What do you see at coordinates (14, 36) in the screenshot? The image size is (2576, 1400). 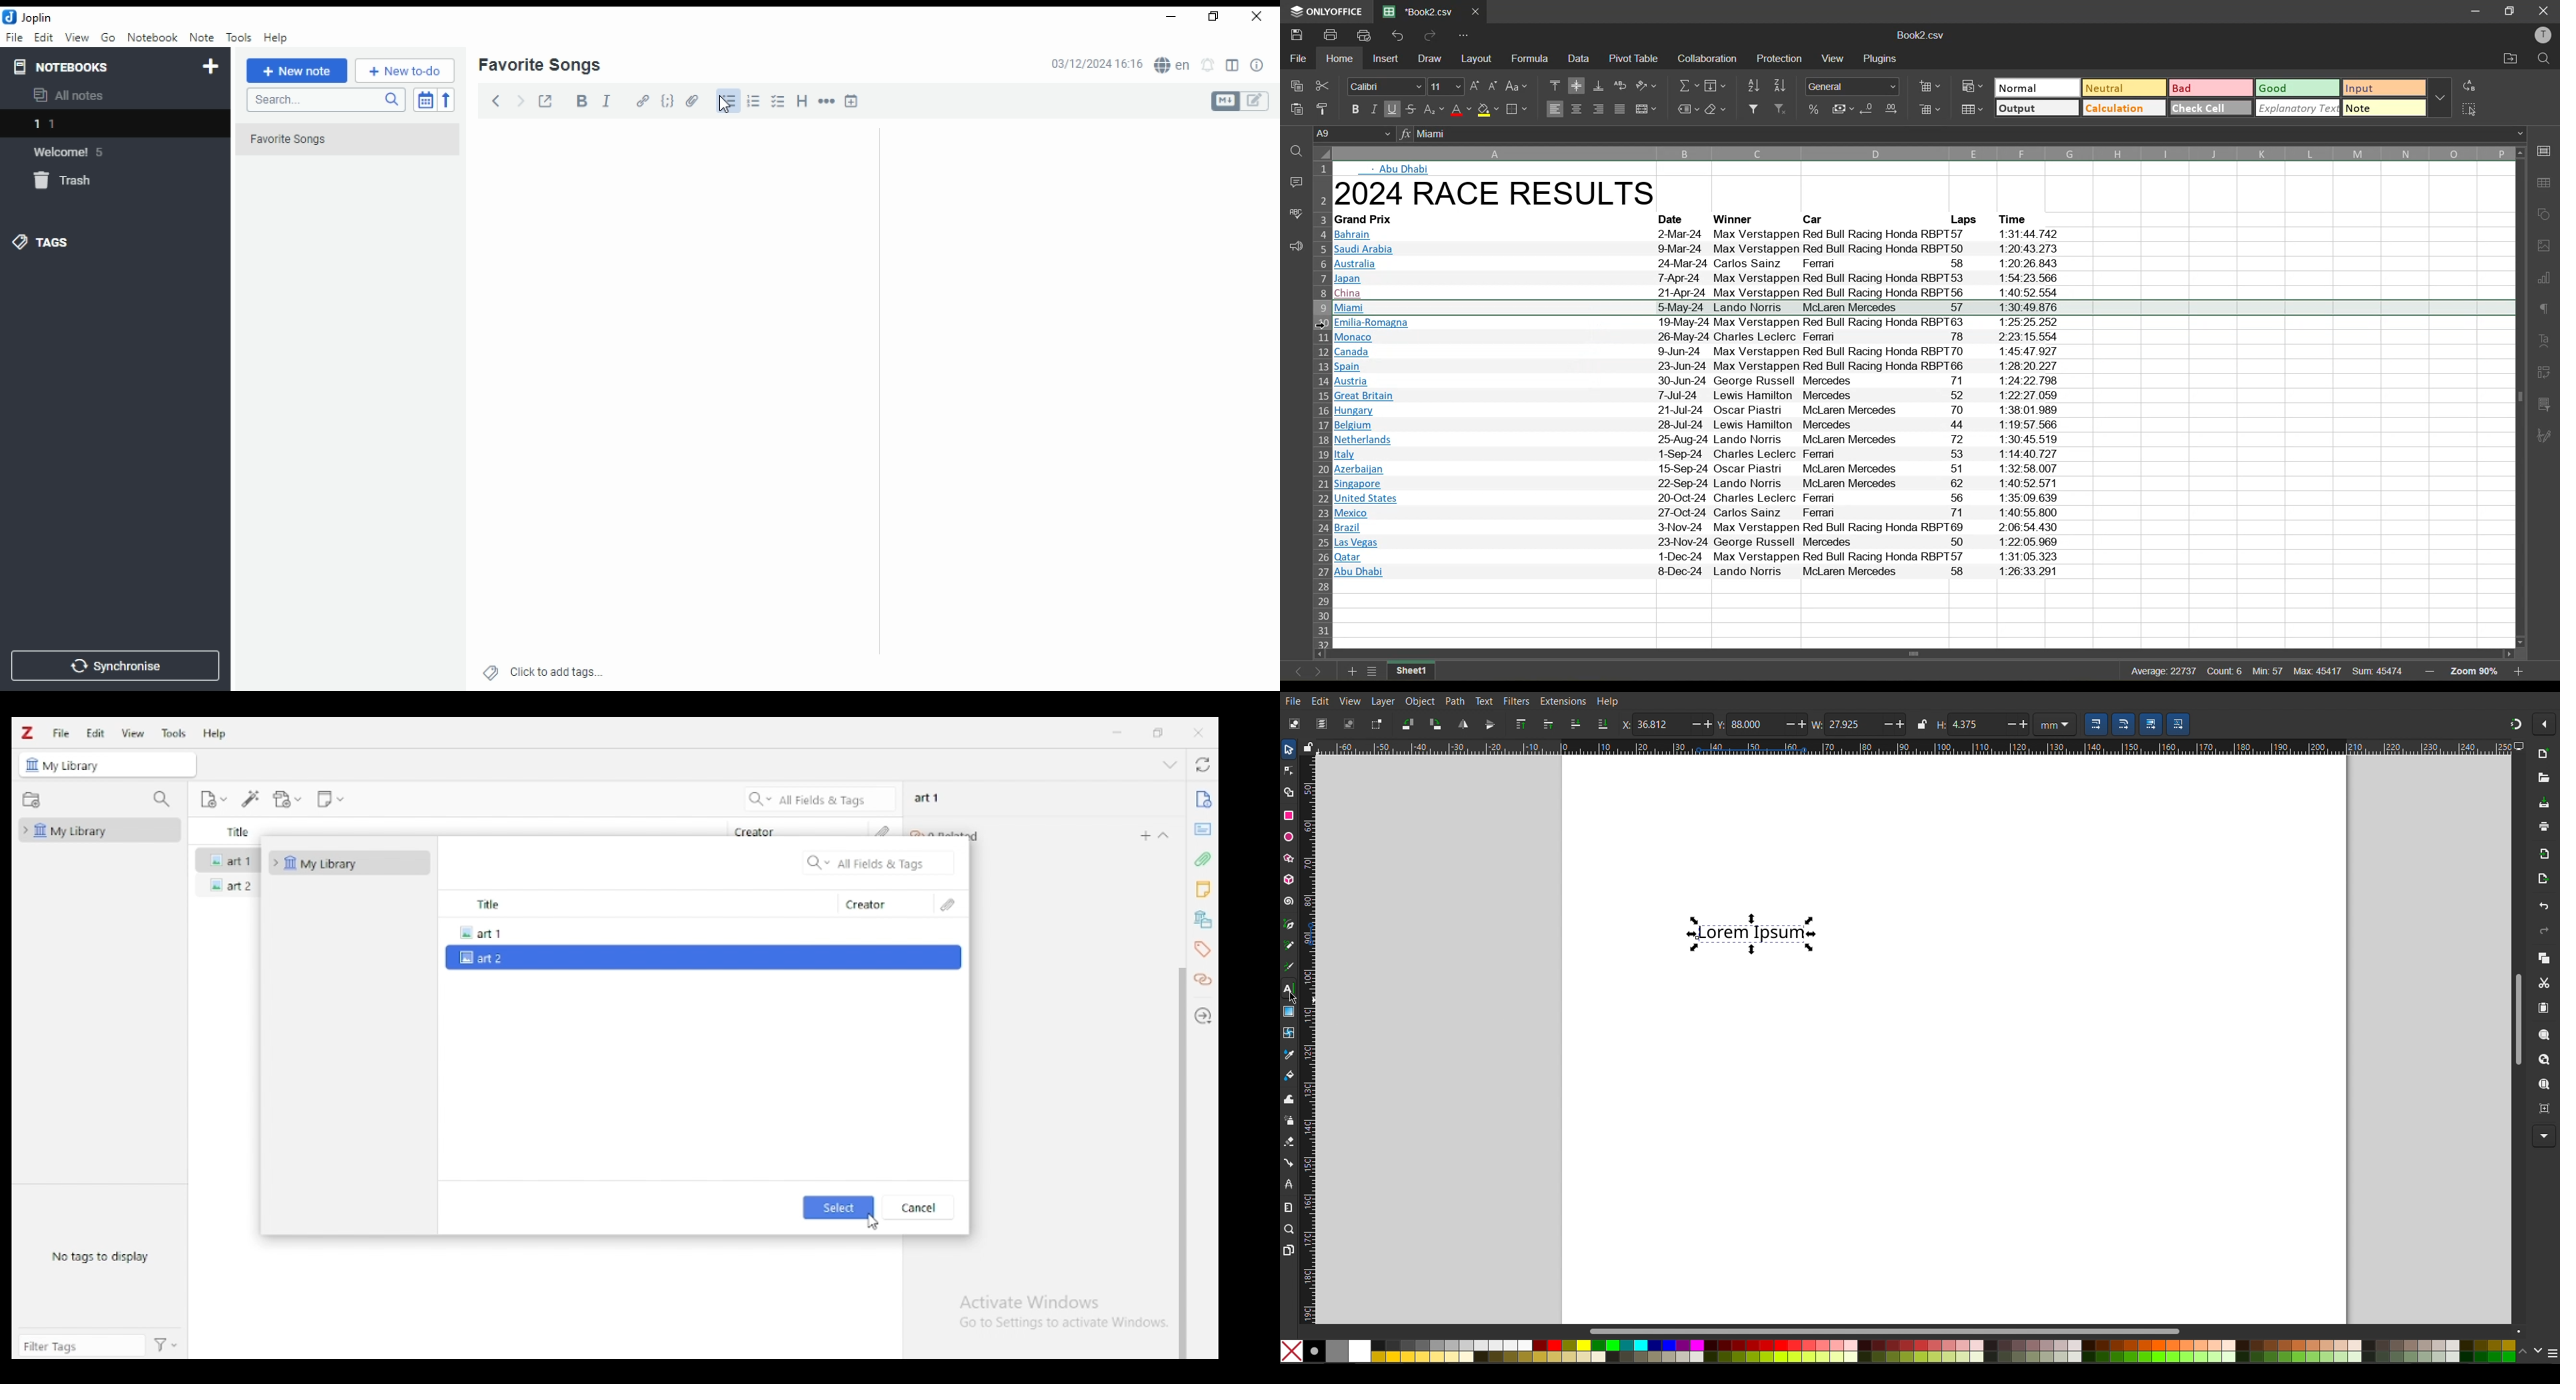 I see `file` at bounding box center [14, 36].